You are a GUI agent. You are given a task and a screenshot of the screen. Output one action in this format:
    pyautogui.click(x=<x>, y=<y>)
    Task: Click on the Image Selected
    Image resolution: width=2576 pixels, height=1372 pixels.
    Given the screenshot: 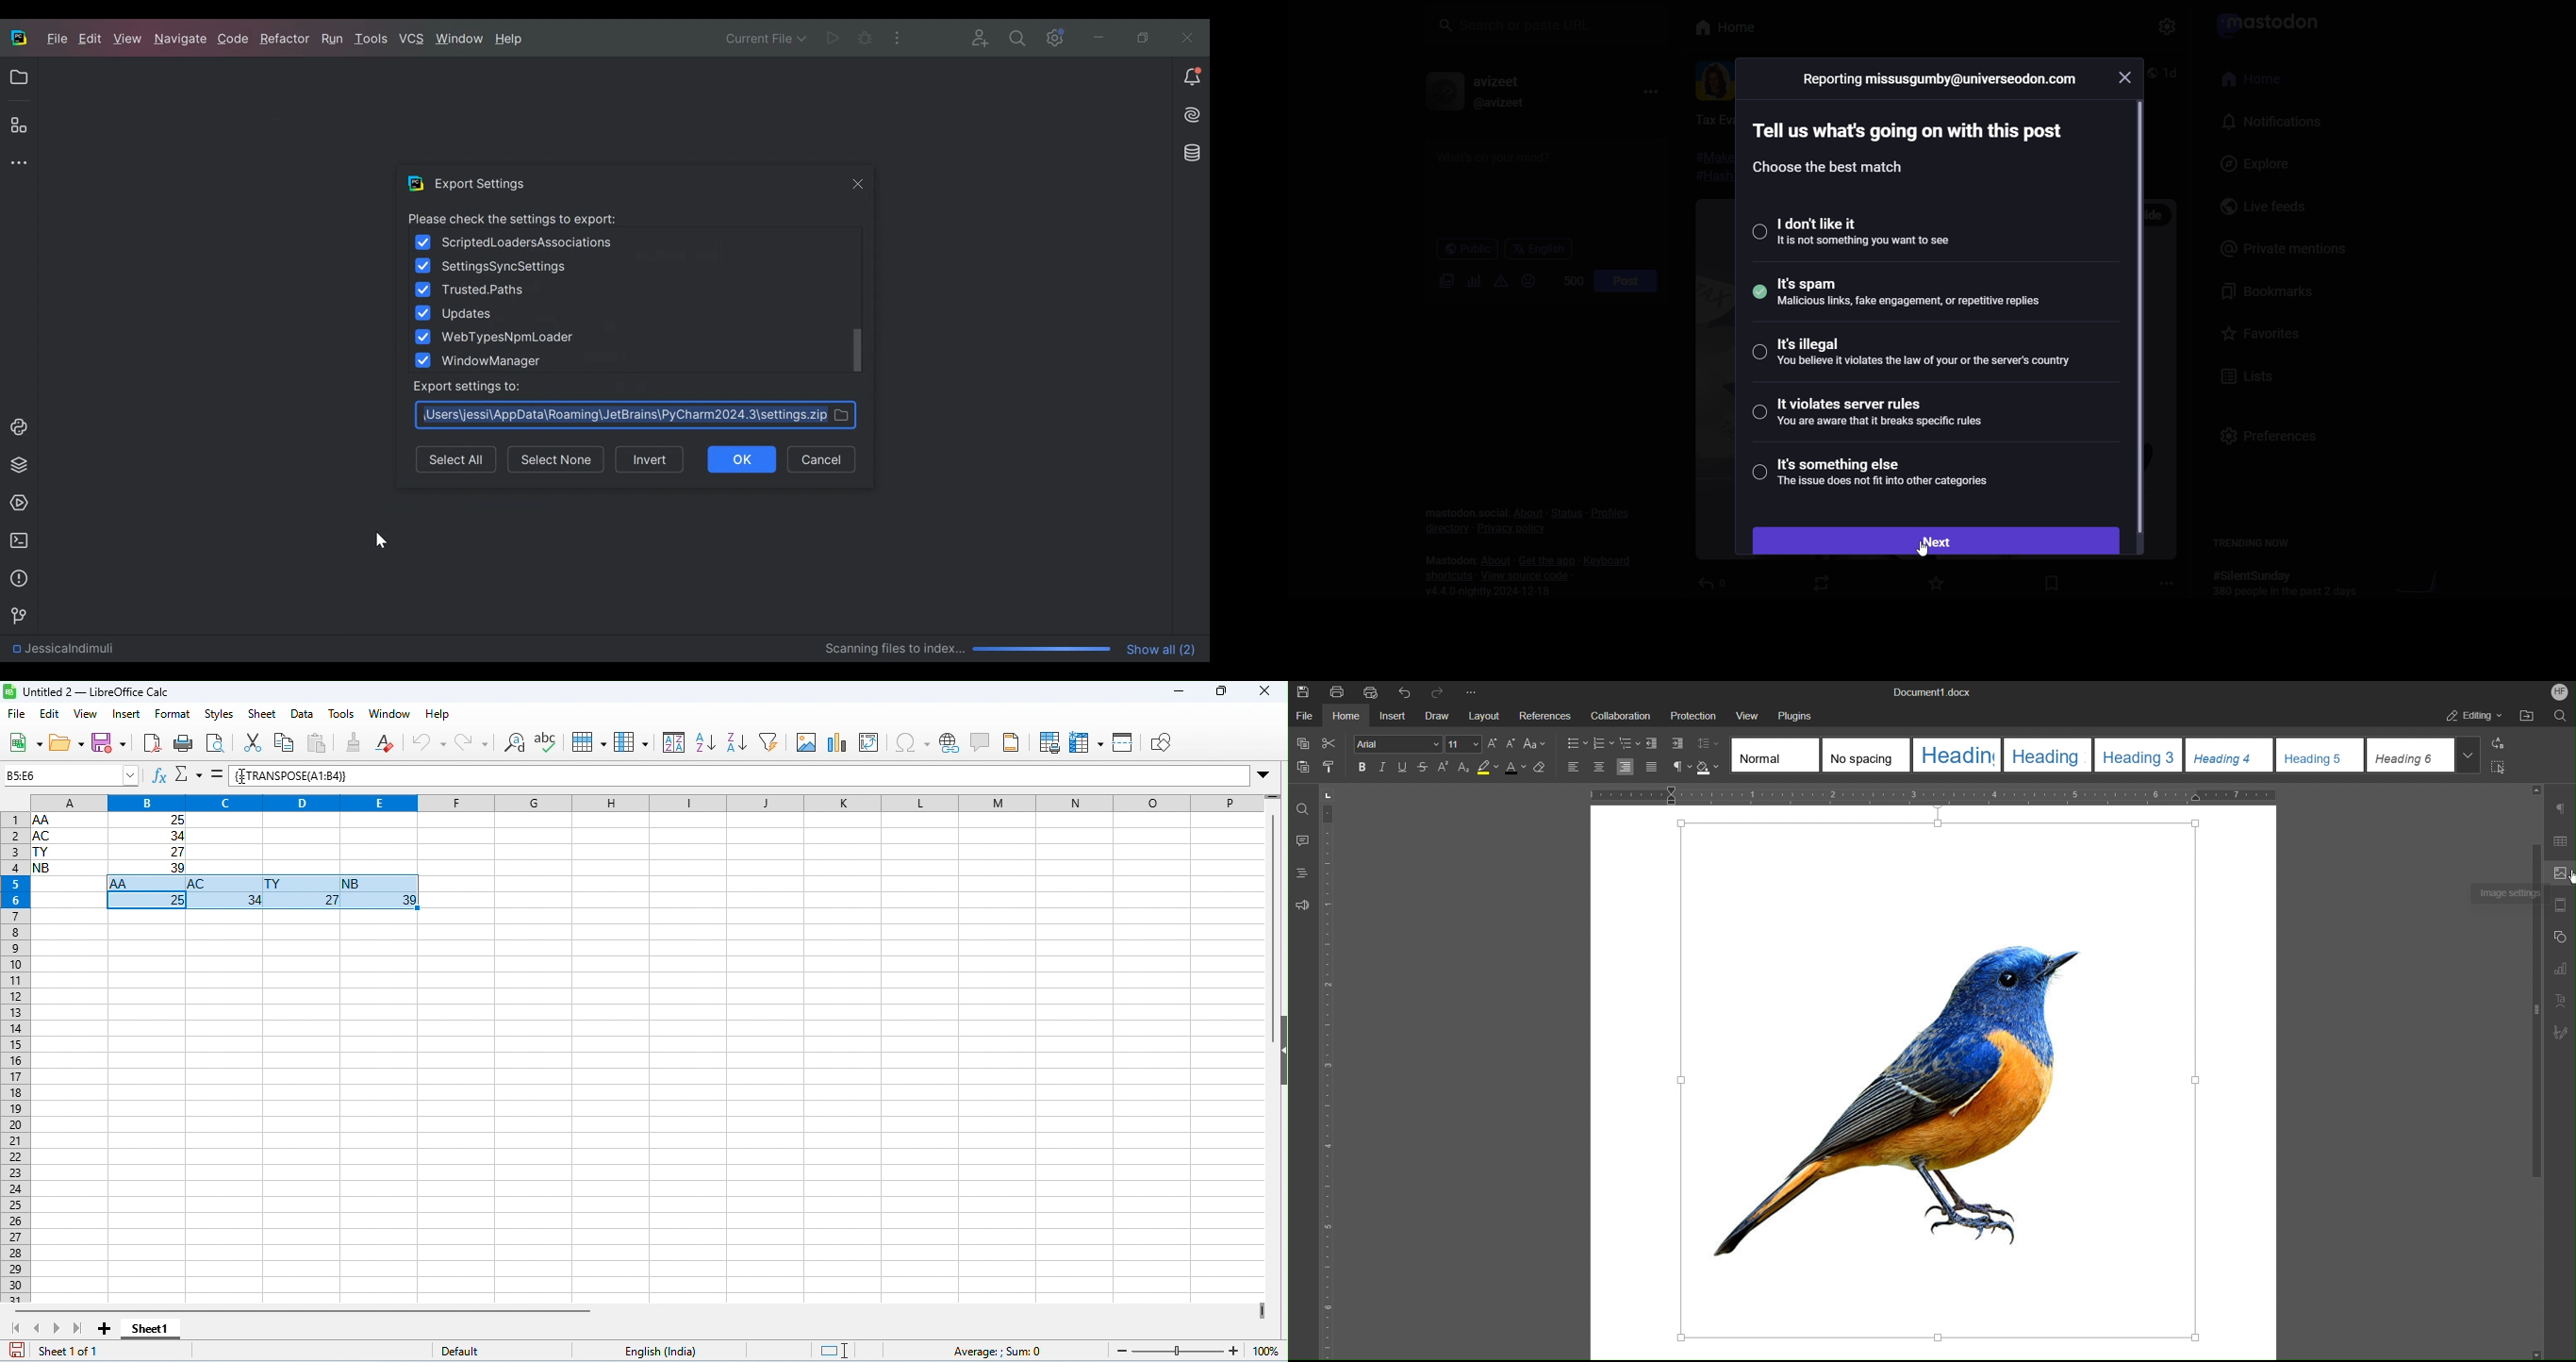 What is the action you would take?
    pyautogui.click(x=1941, y=1082)
    